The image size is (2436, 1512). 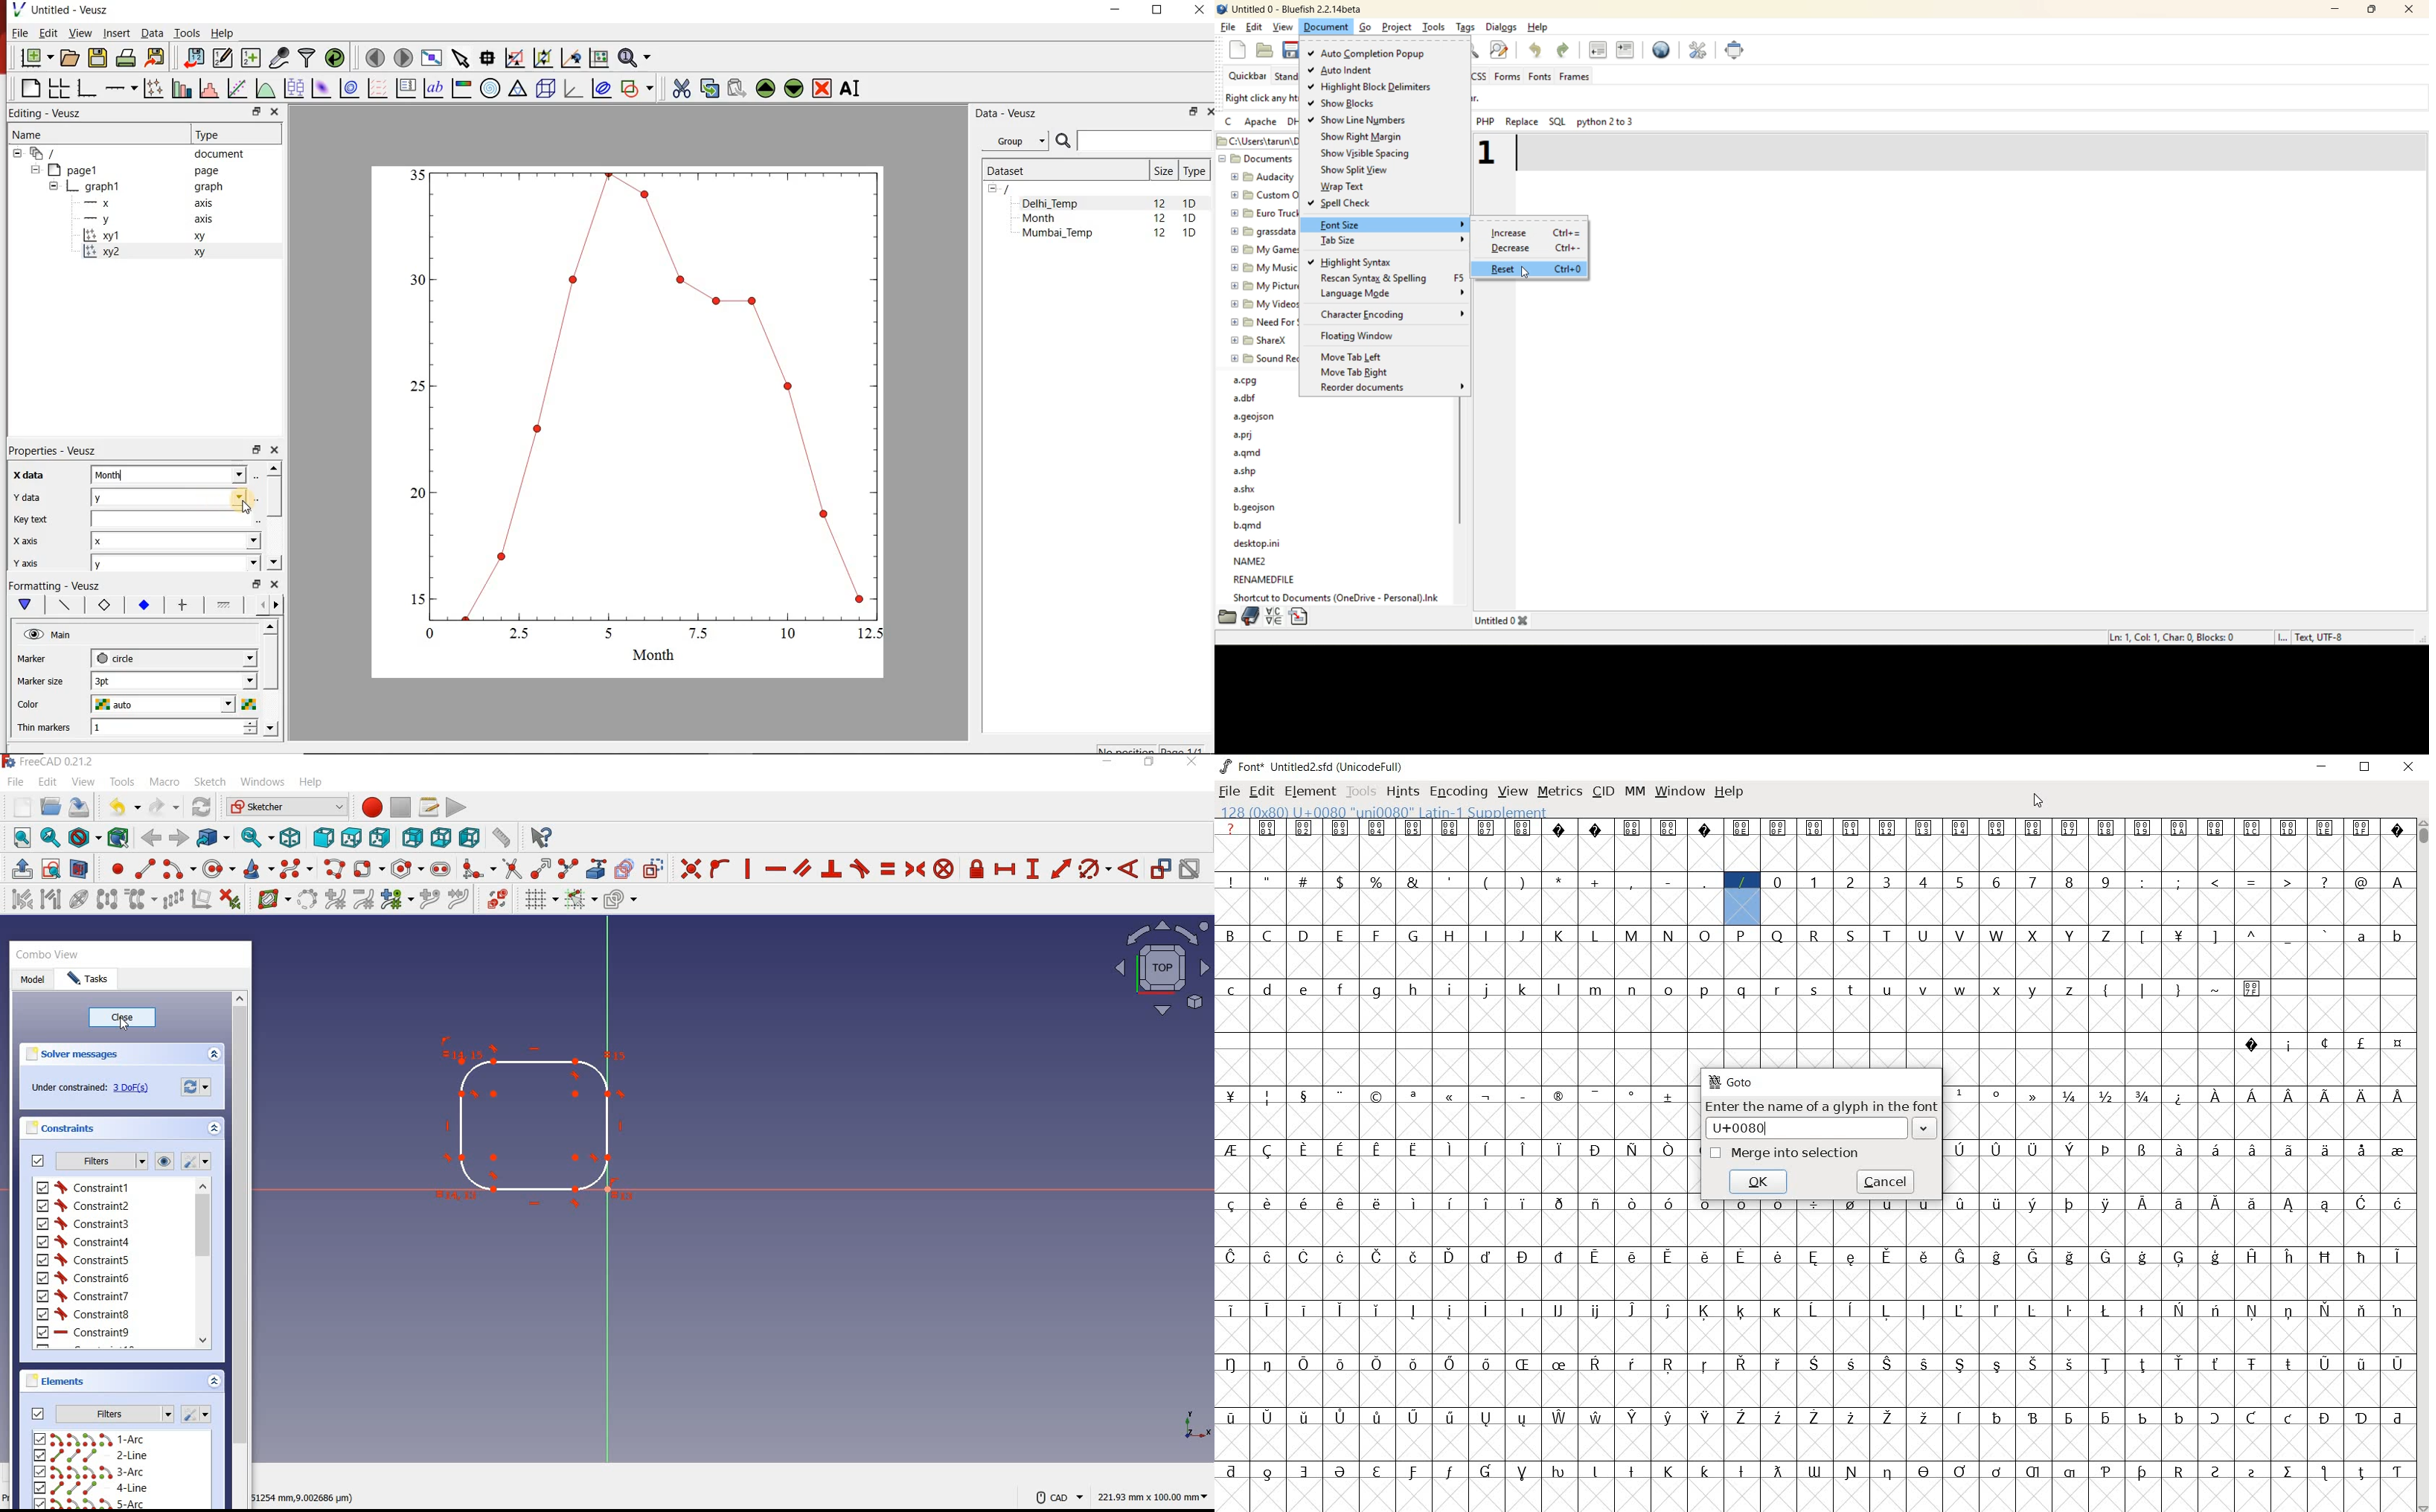 What do you see at coordinates (1486, 1471) in the screenshot?
I see `glyph` at bounding box center [1486, 1471].